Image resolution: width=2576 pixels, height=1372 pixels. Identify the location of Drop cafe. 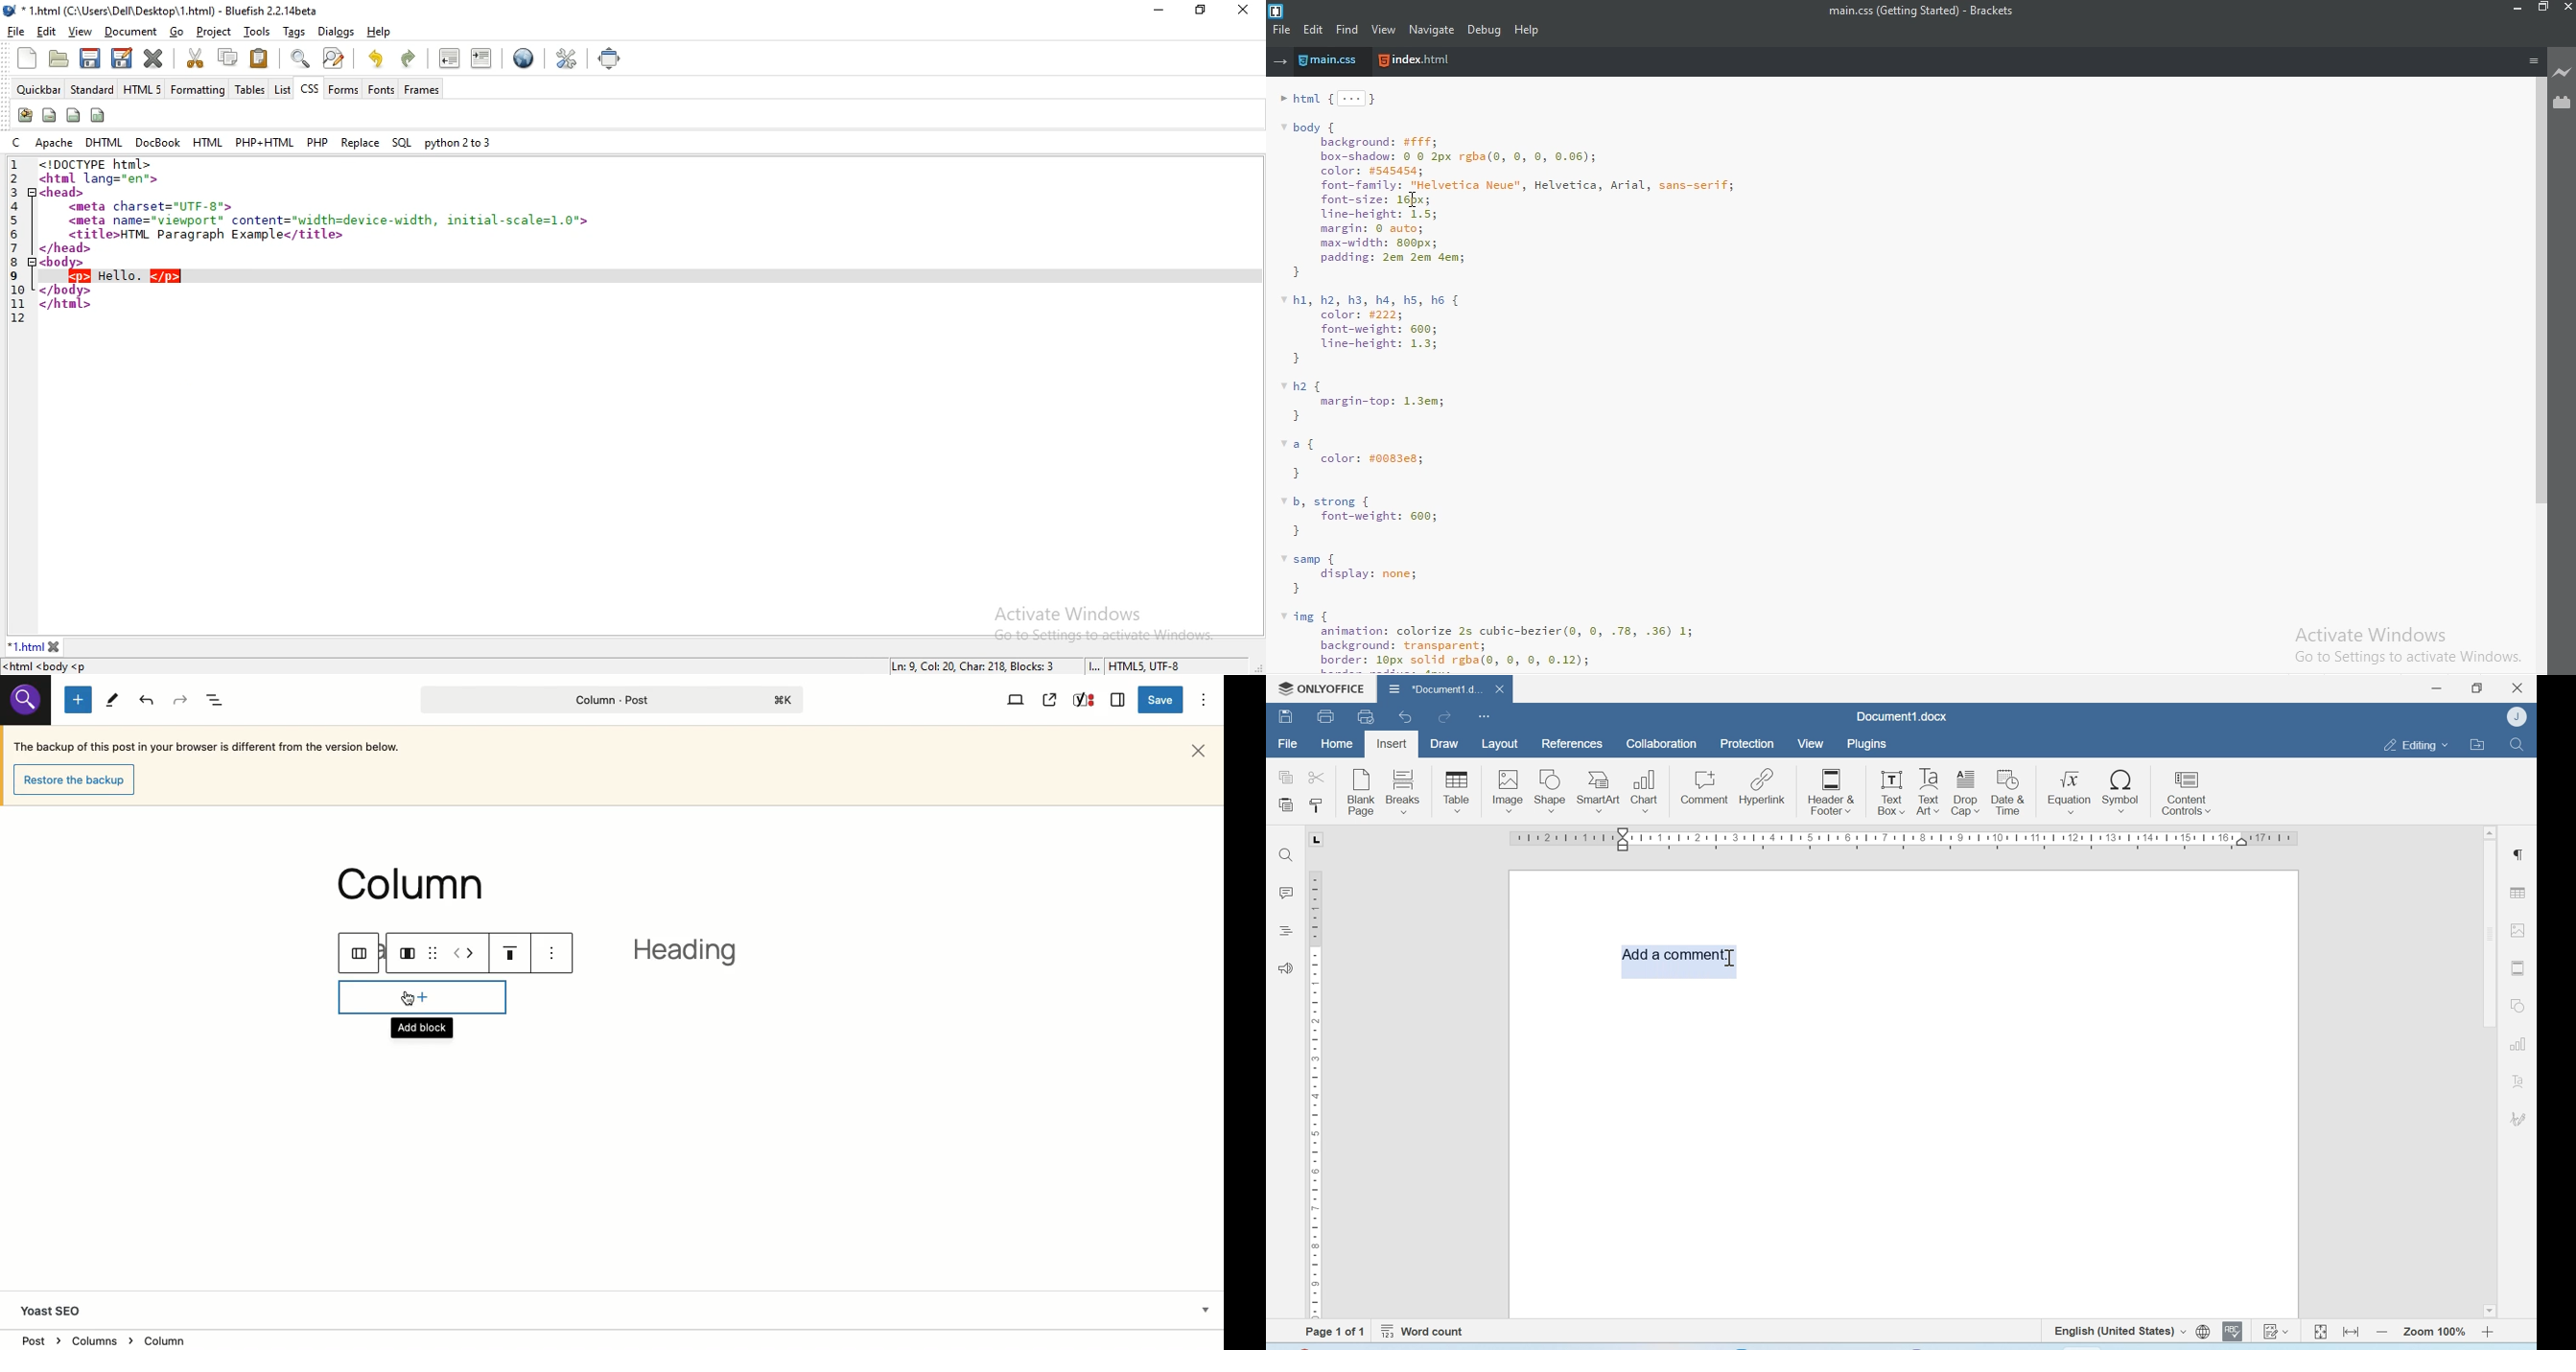
(1967, 791).